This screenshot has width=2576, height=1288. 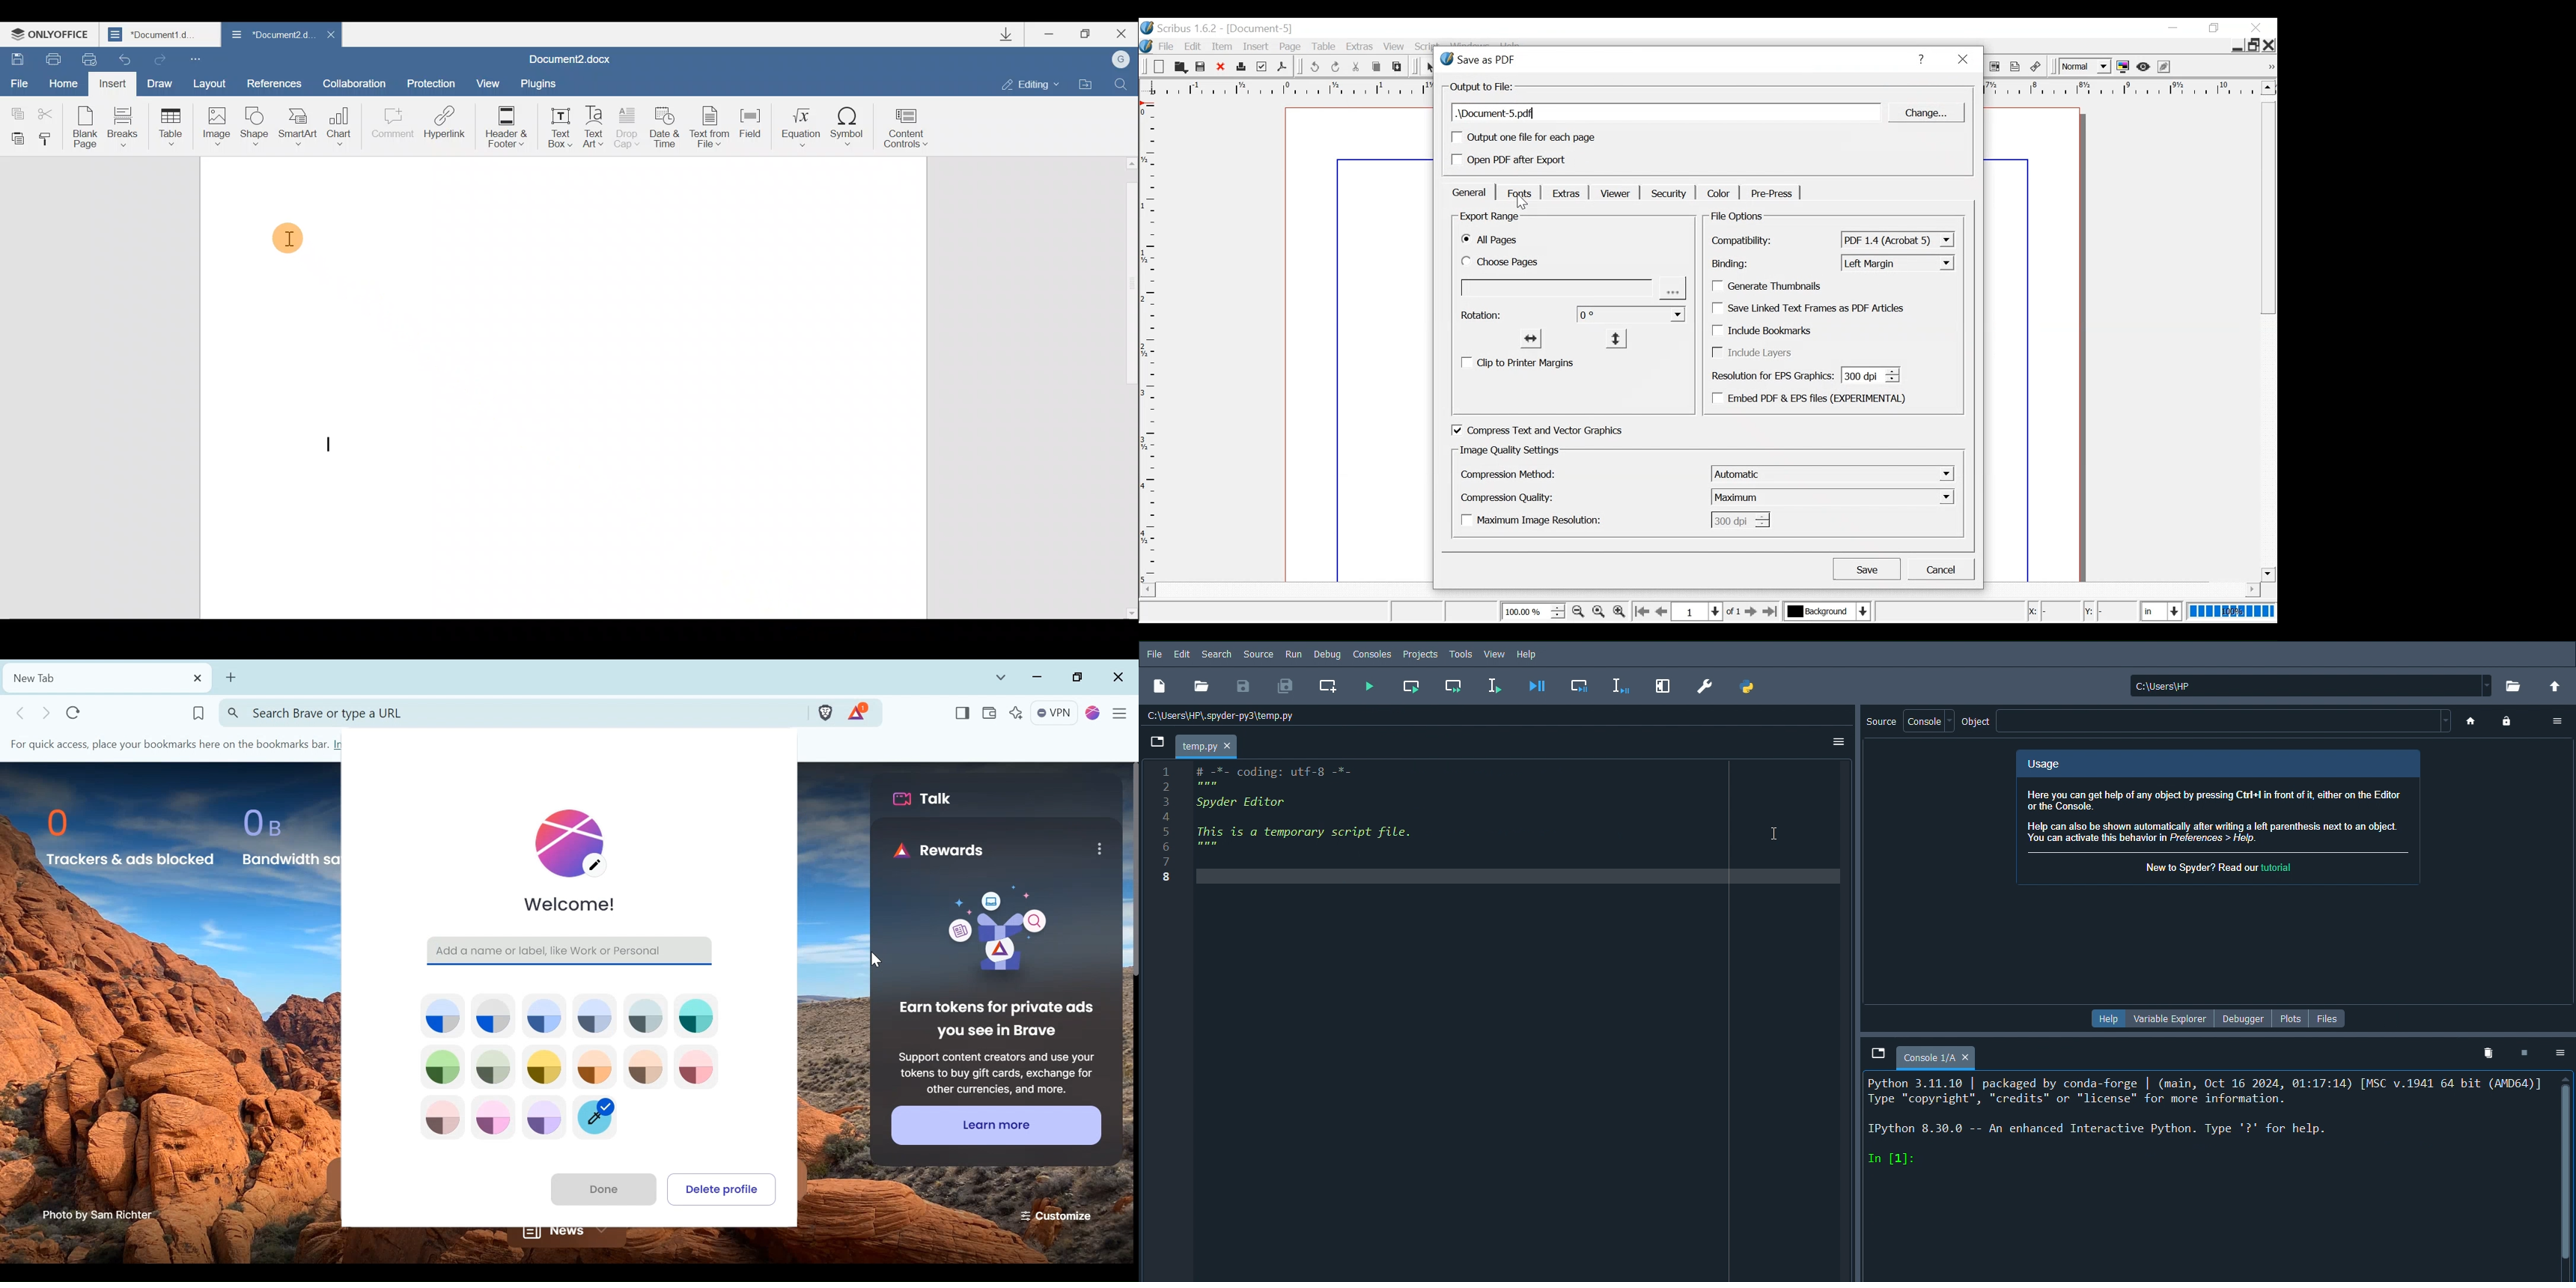 What do you see at coordinates (1257, 47) in the screenshot?
I see `Insert ` at bounding box center [1257, 47].